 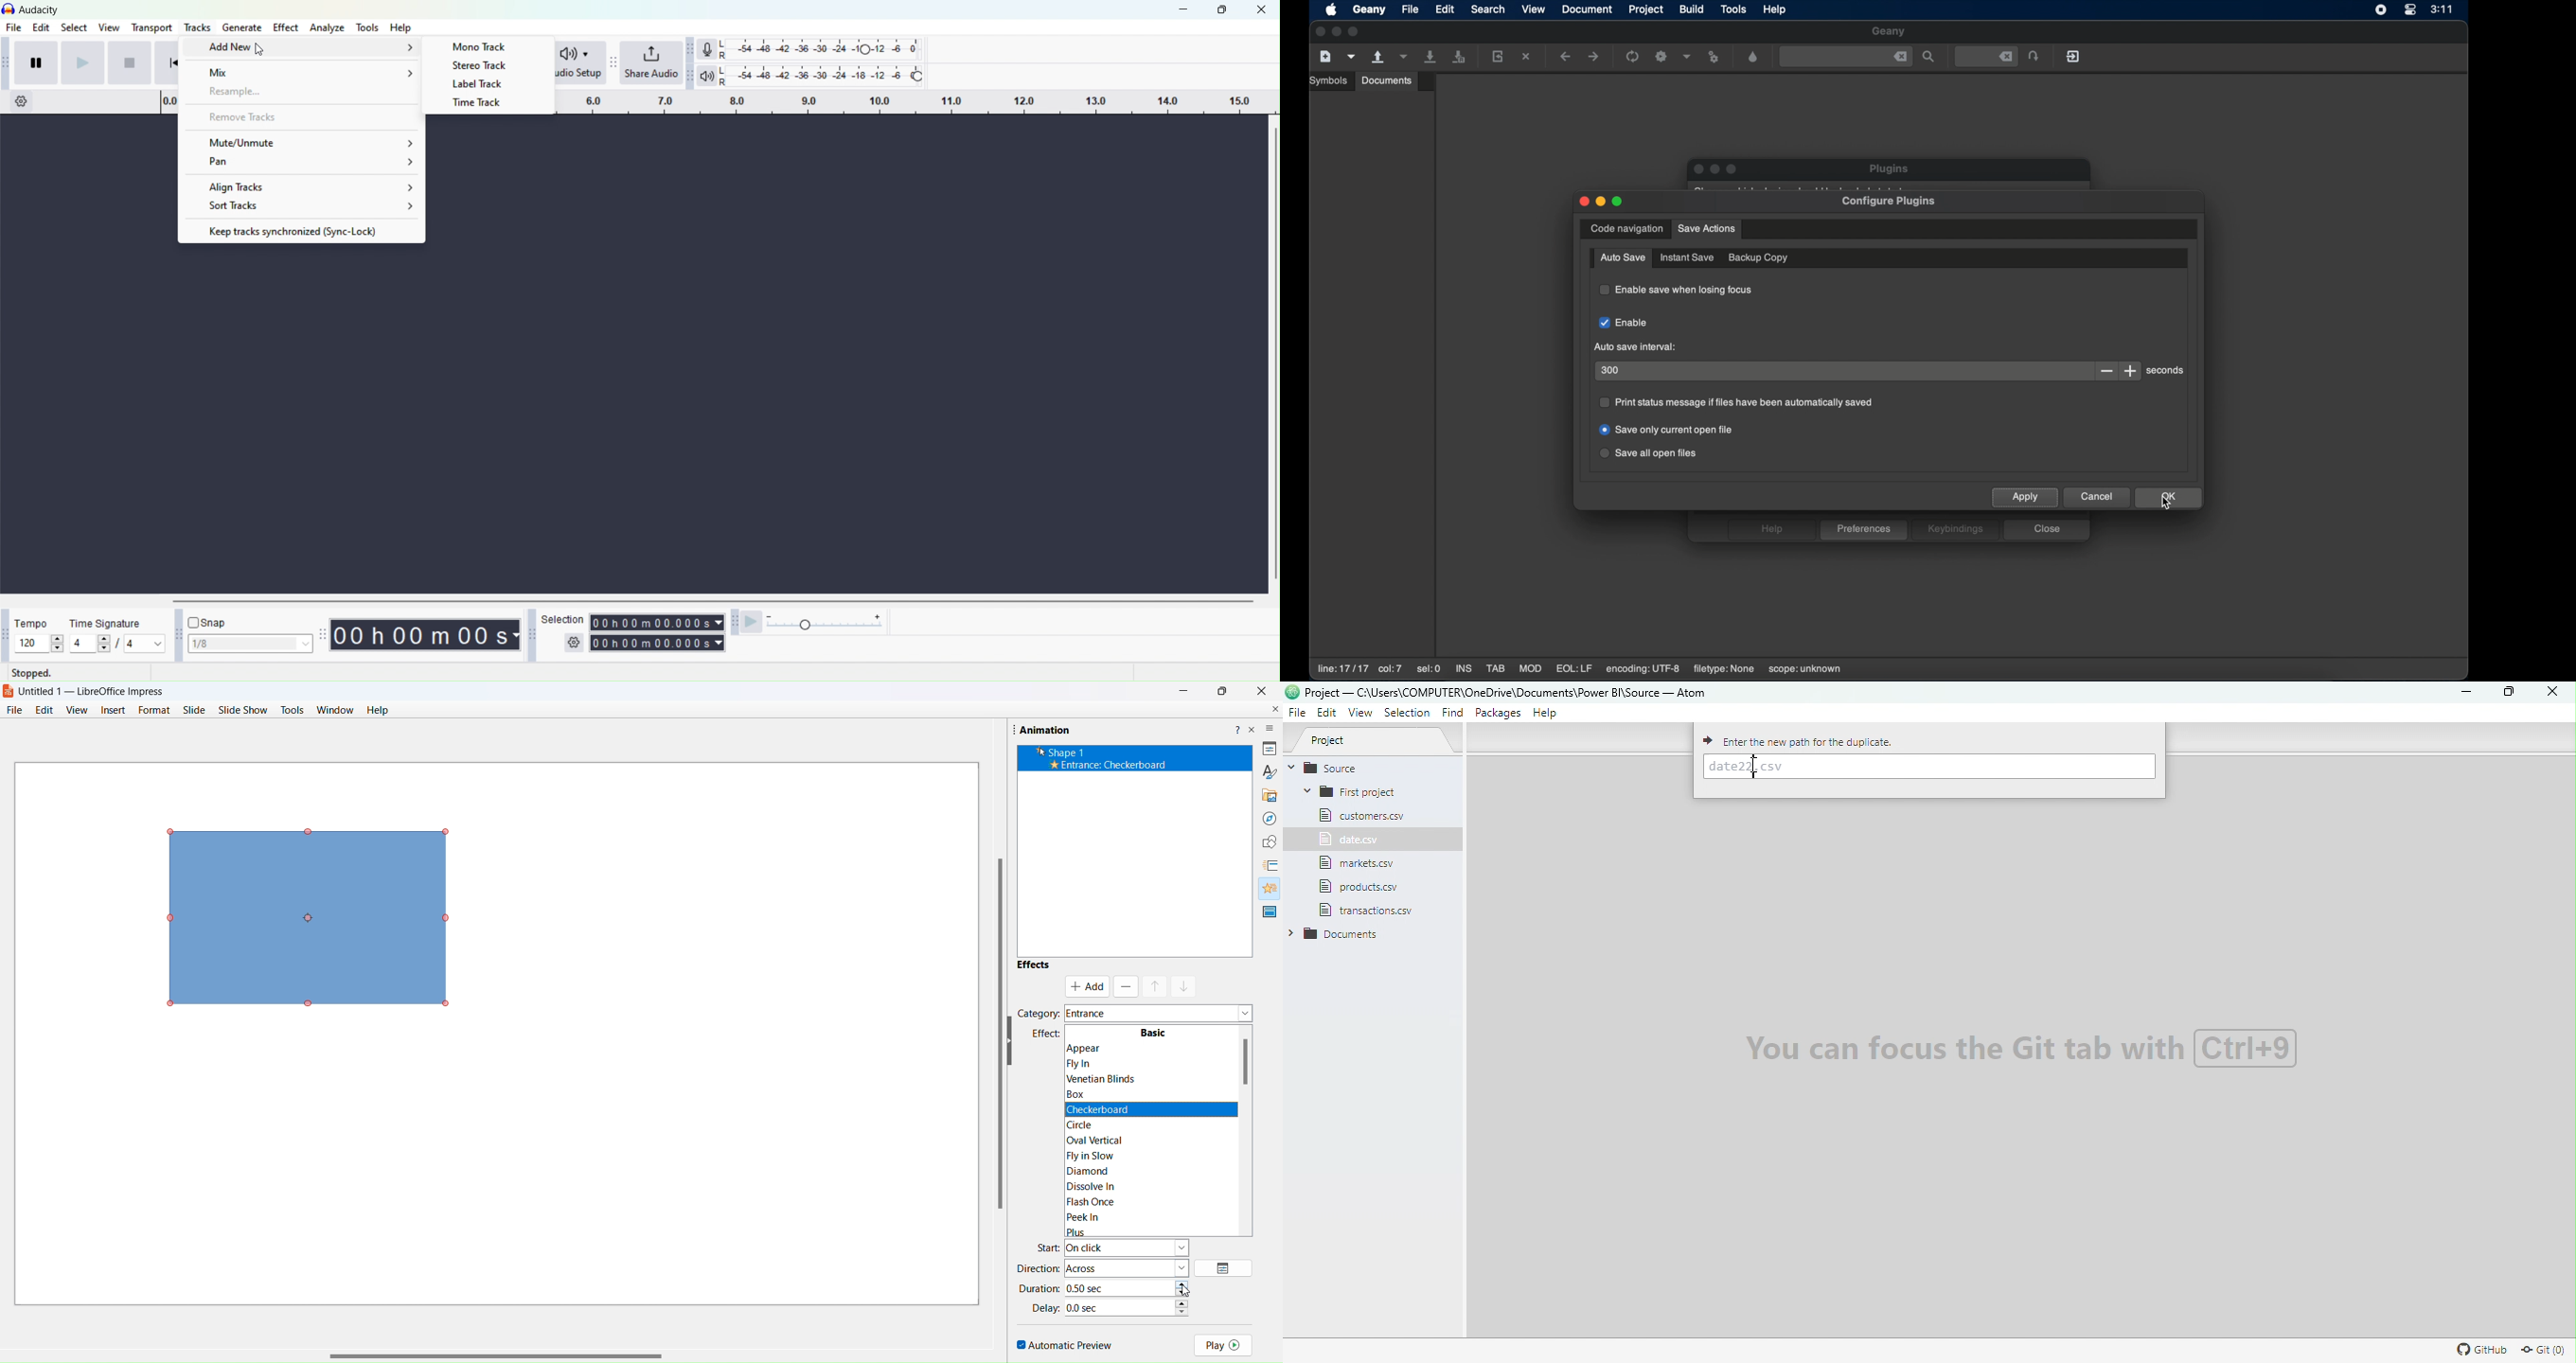 I want to click on Audacity playback meter toolbar, so click(x=691, y=75).